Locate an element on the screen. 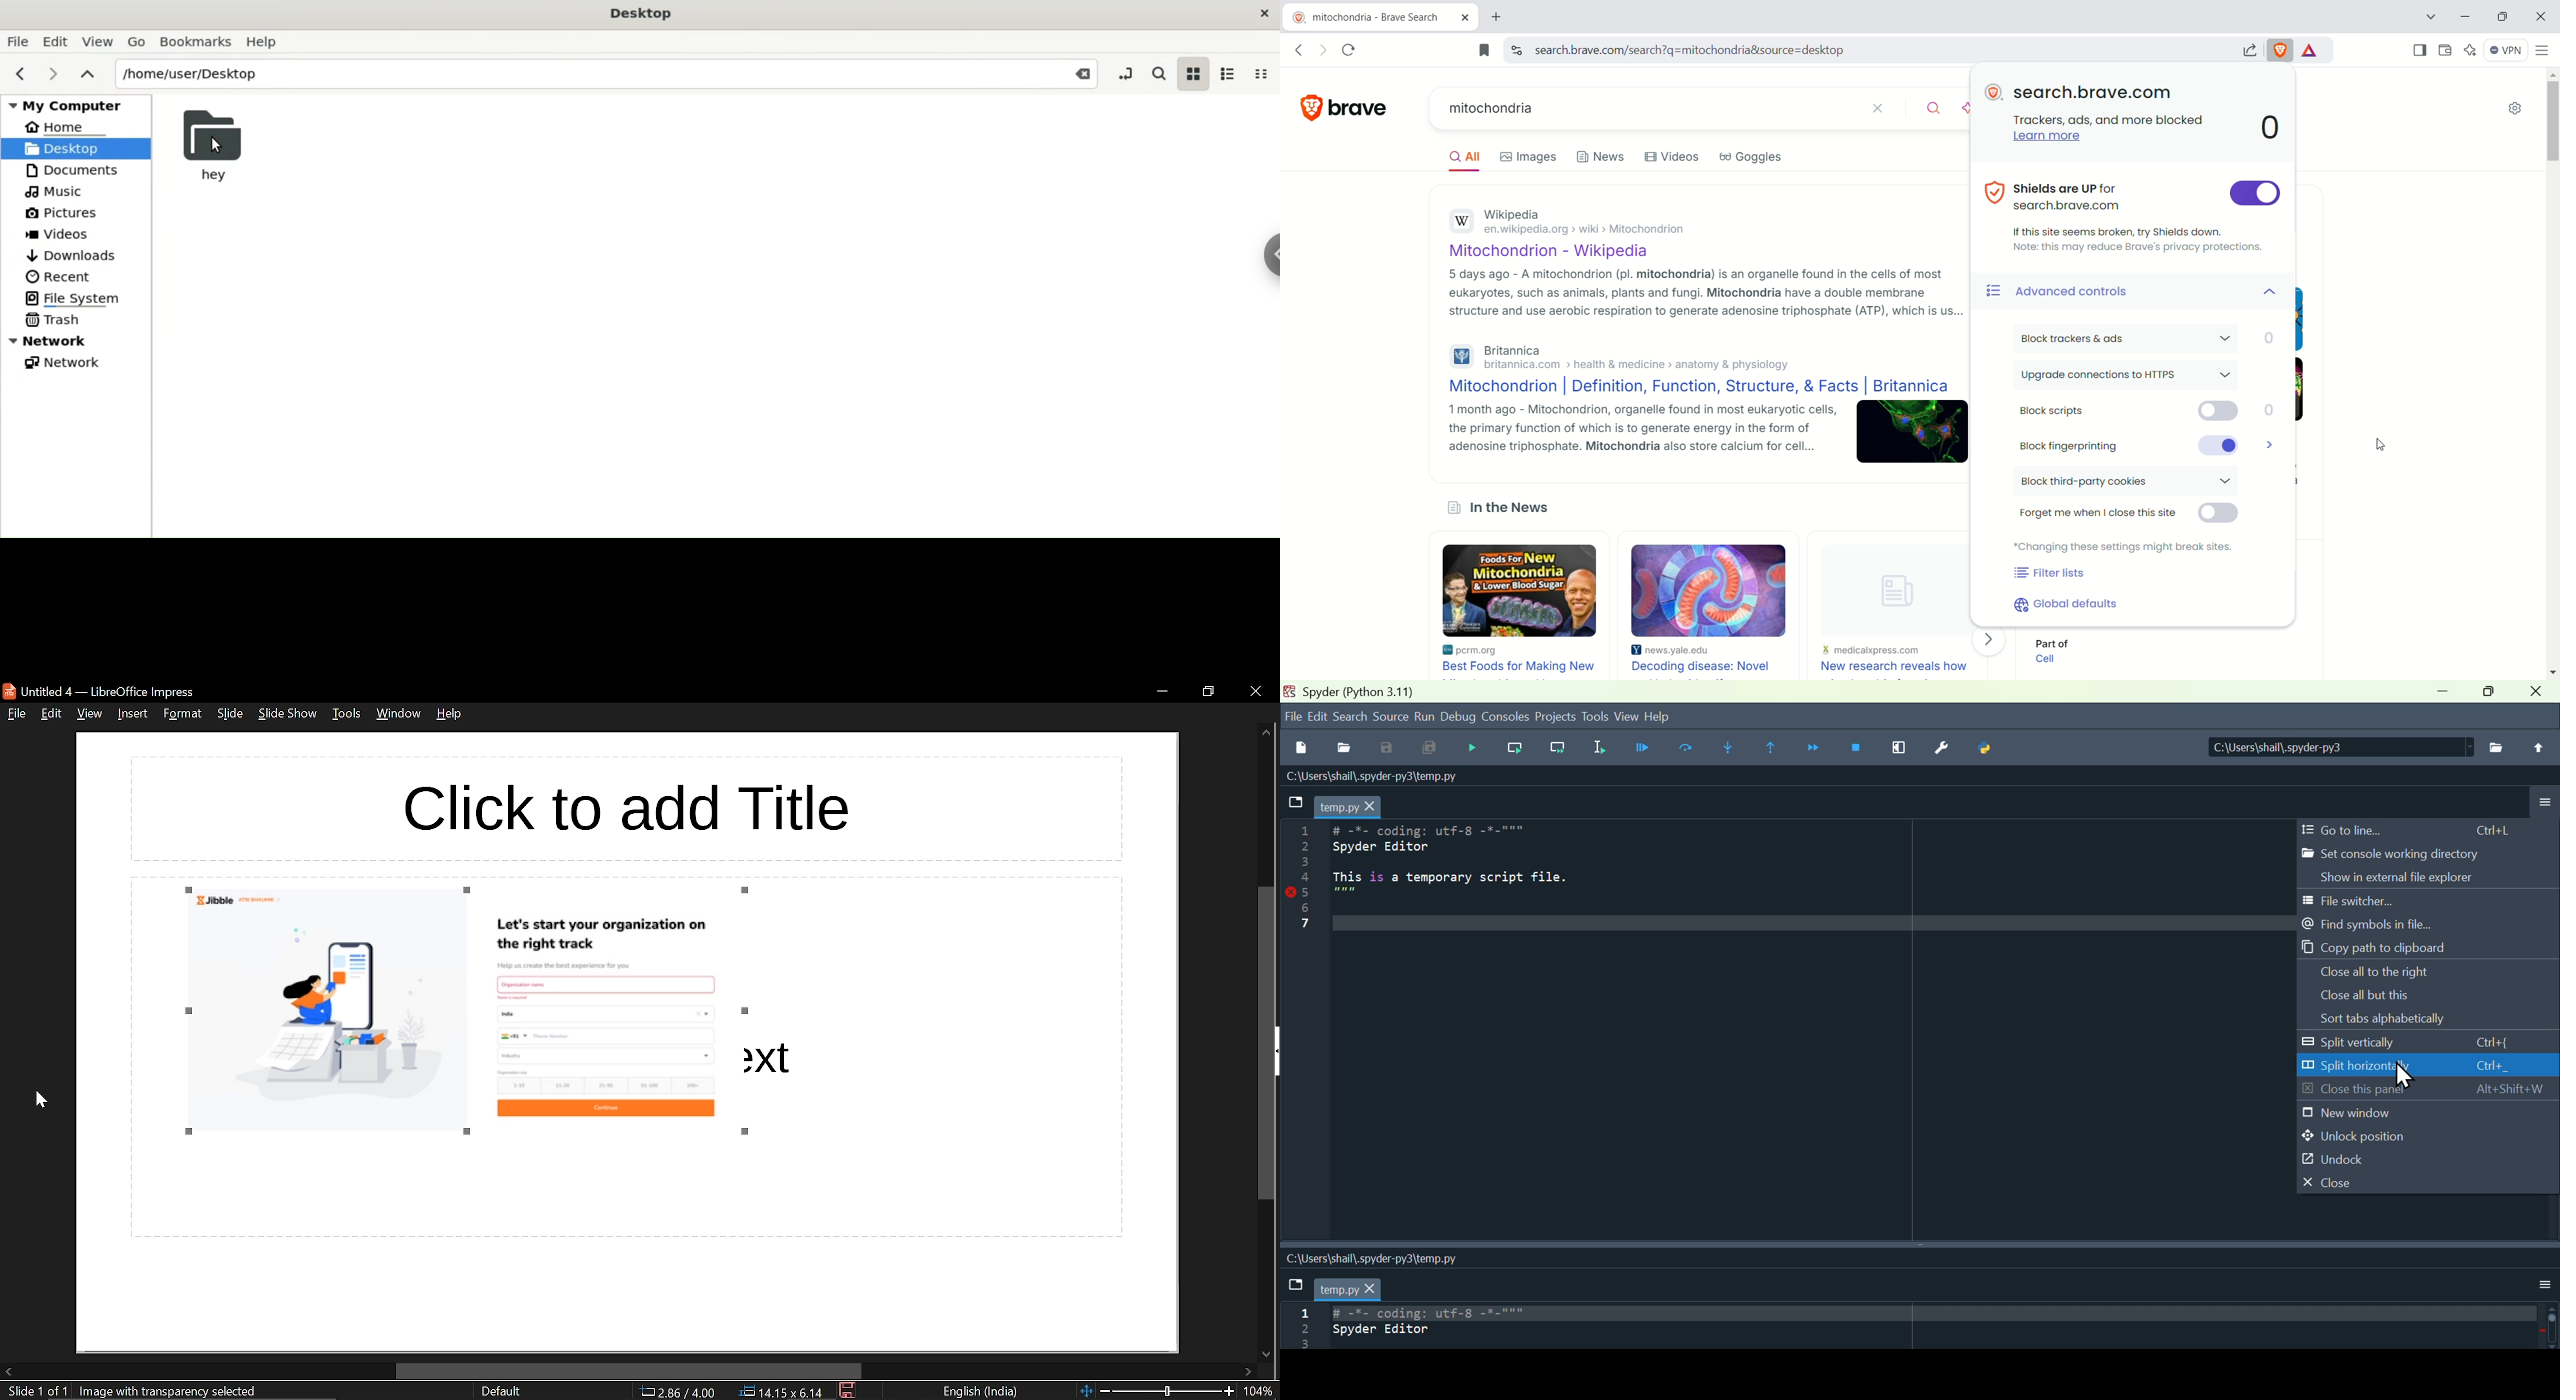 The image size is (2576, 1400). Source is located at coordinates (1391, 720).